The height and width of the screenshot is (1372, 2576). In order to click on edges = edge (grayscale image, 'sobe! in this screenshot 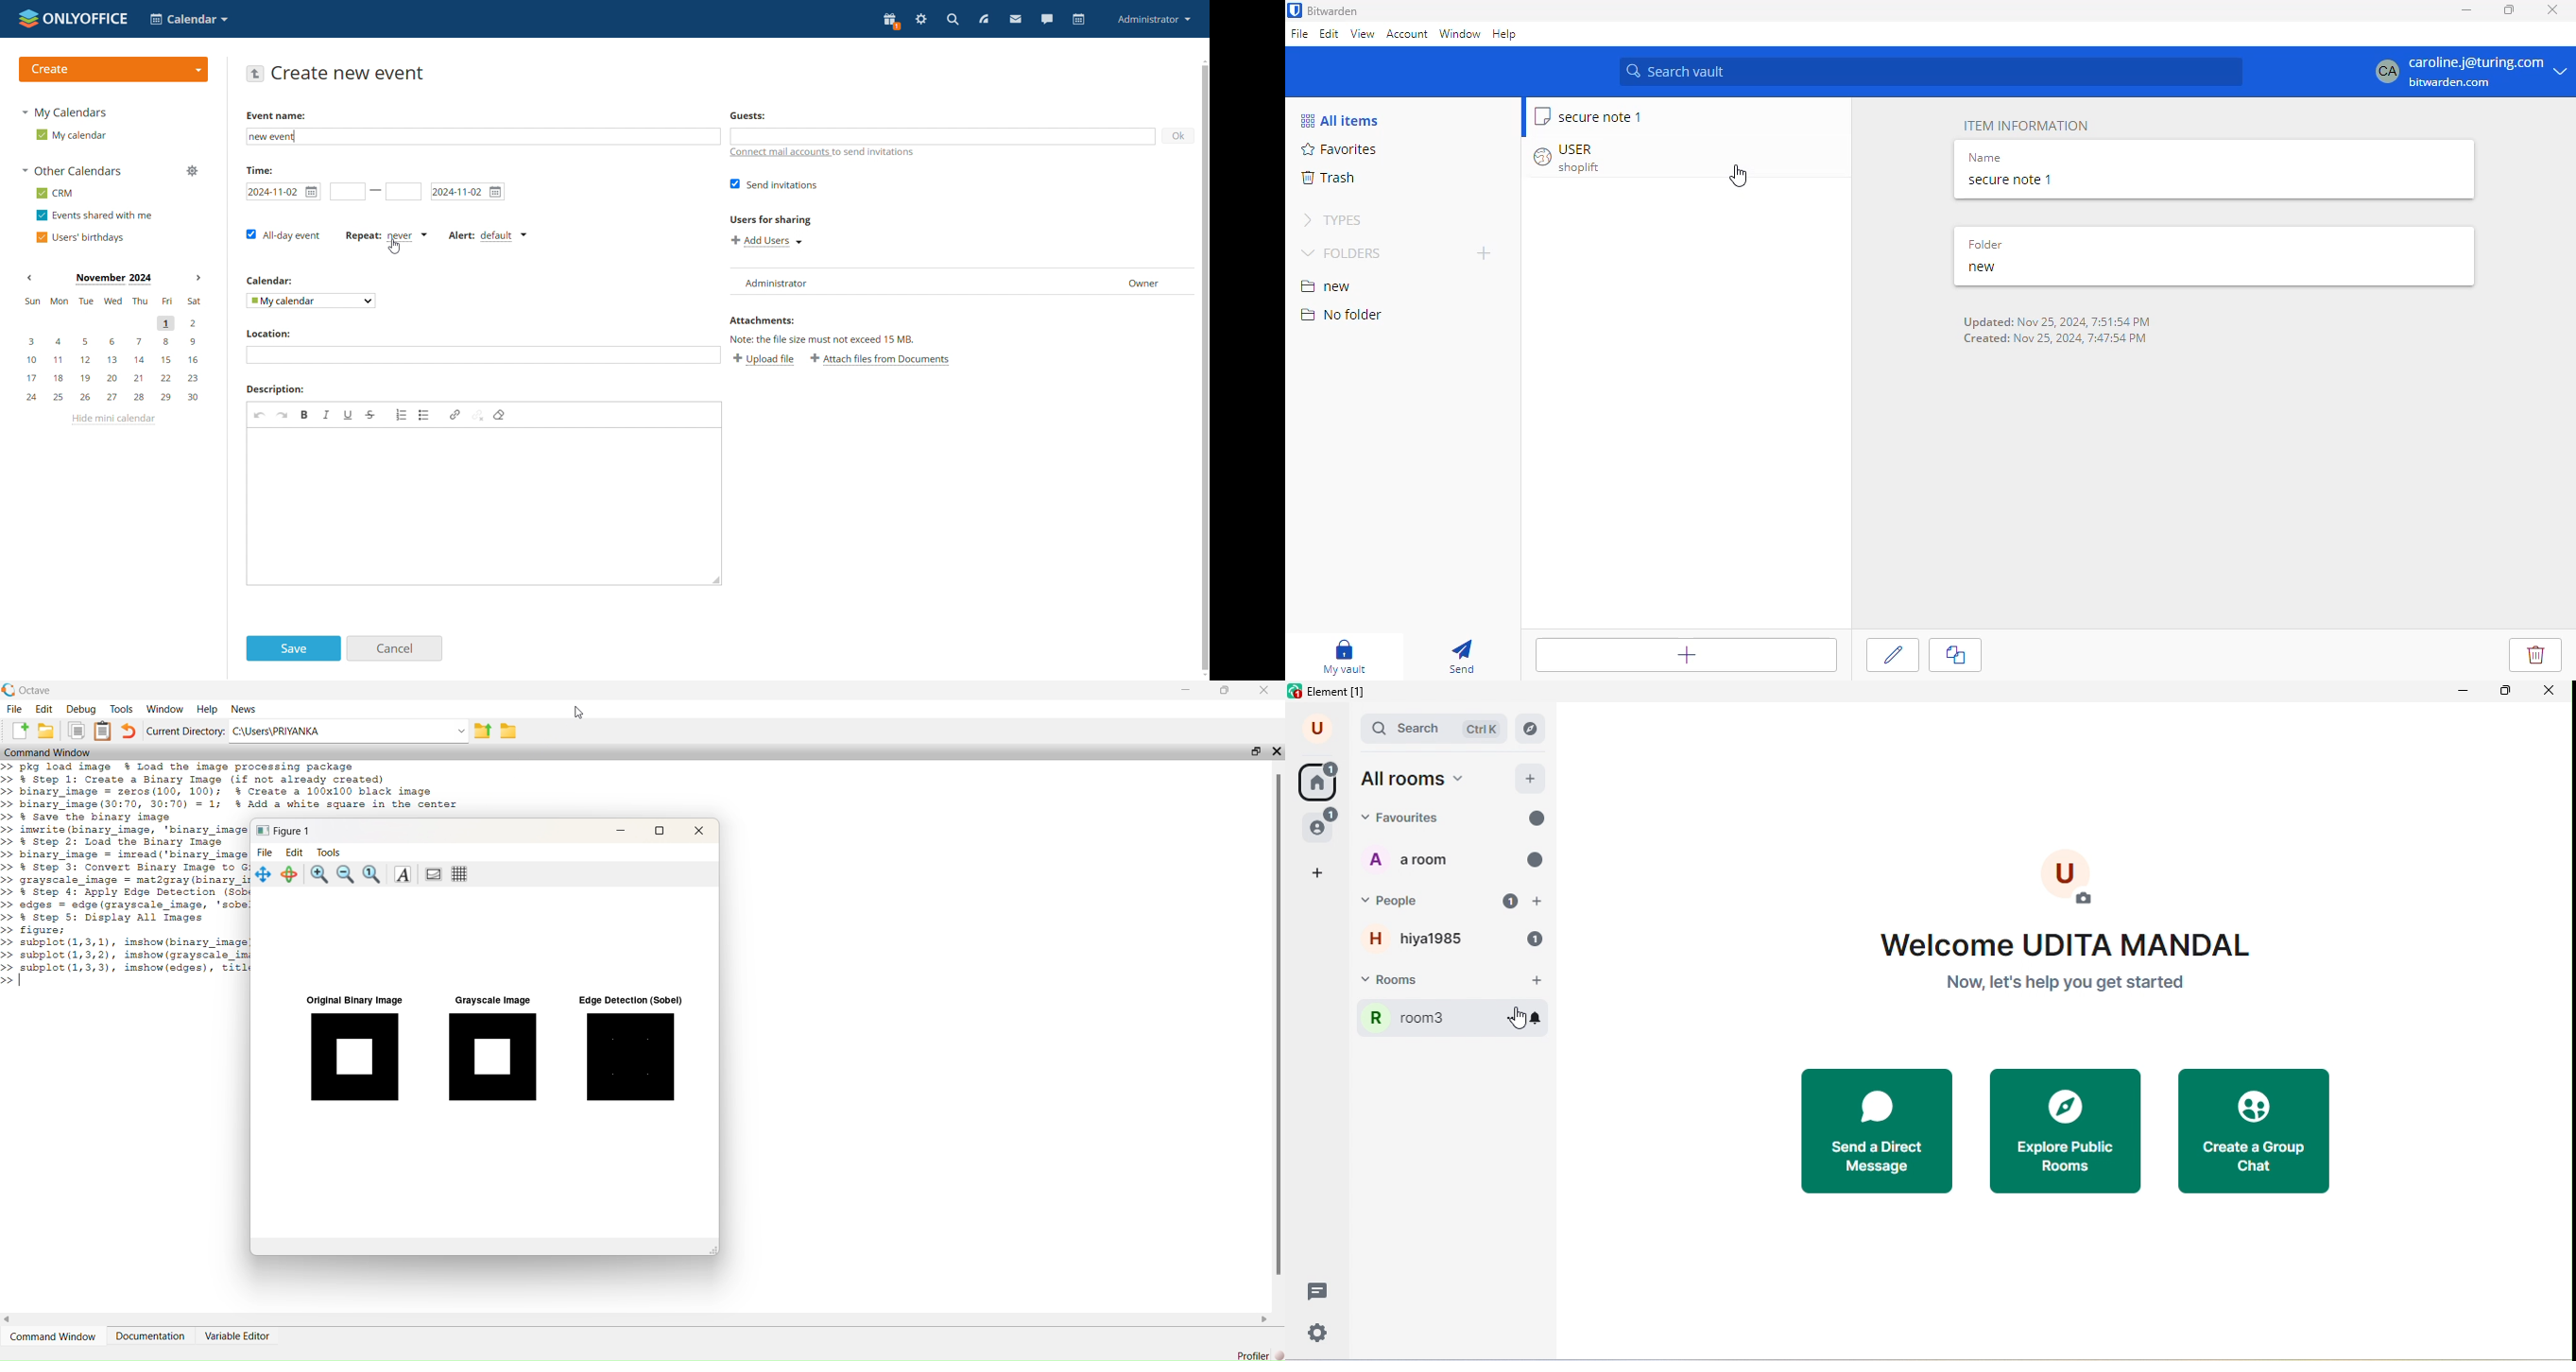, I will do `click(136, 905)`.